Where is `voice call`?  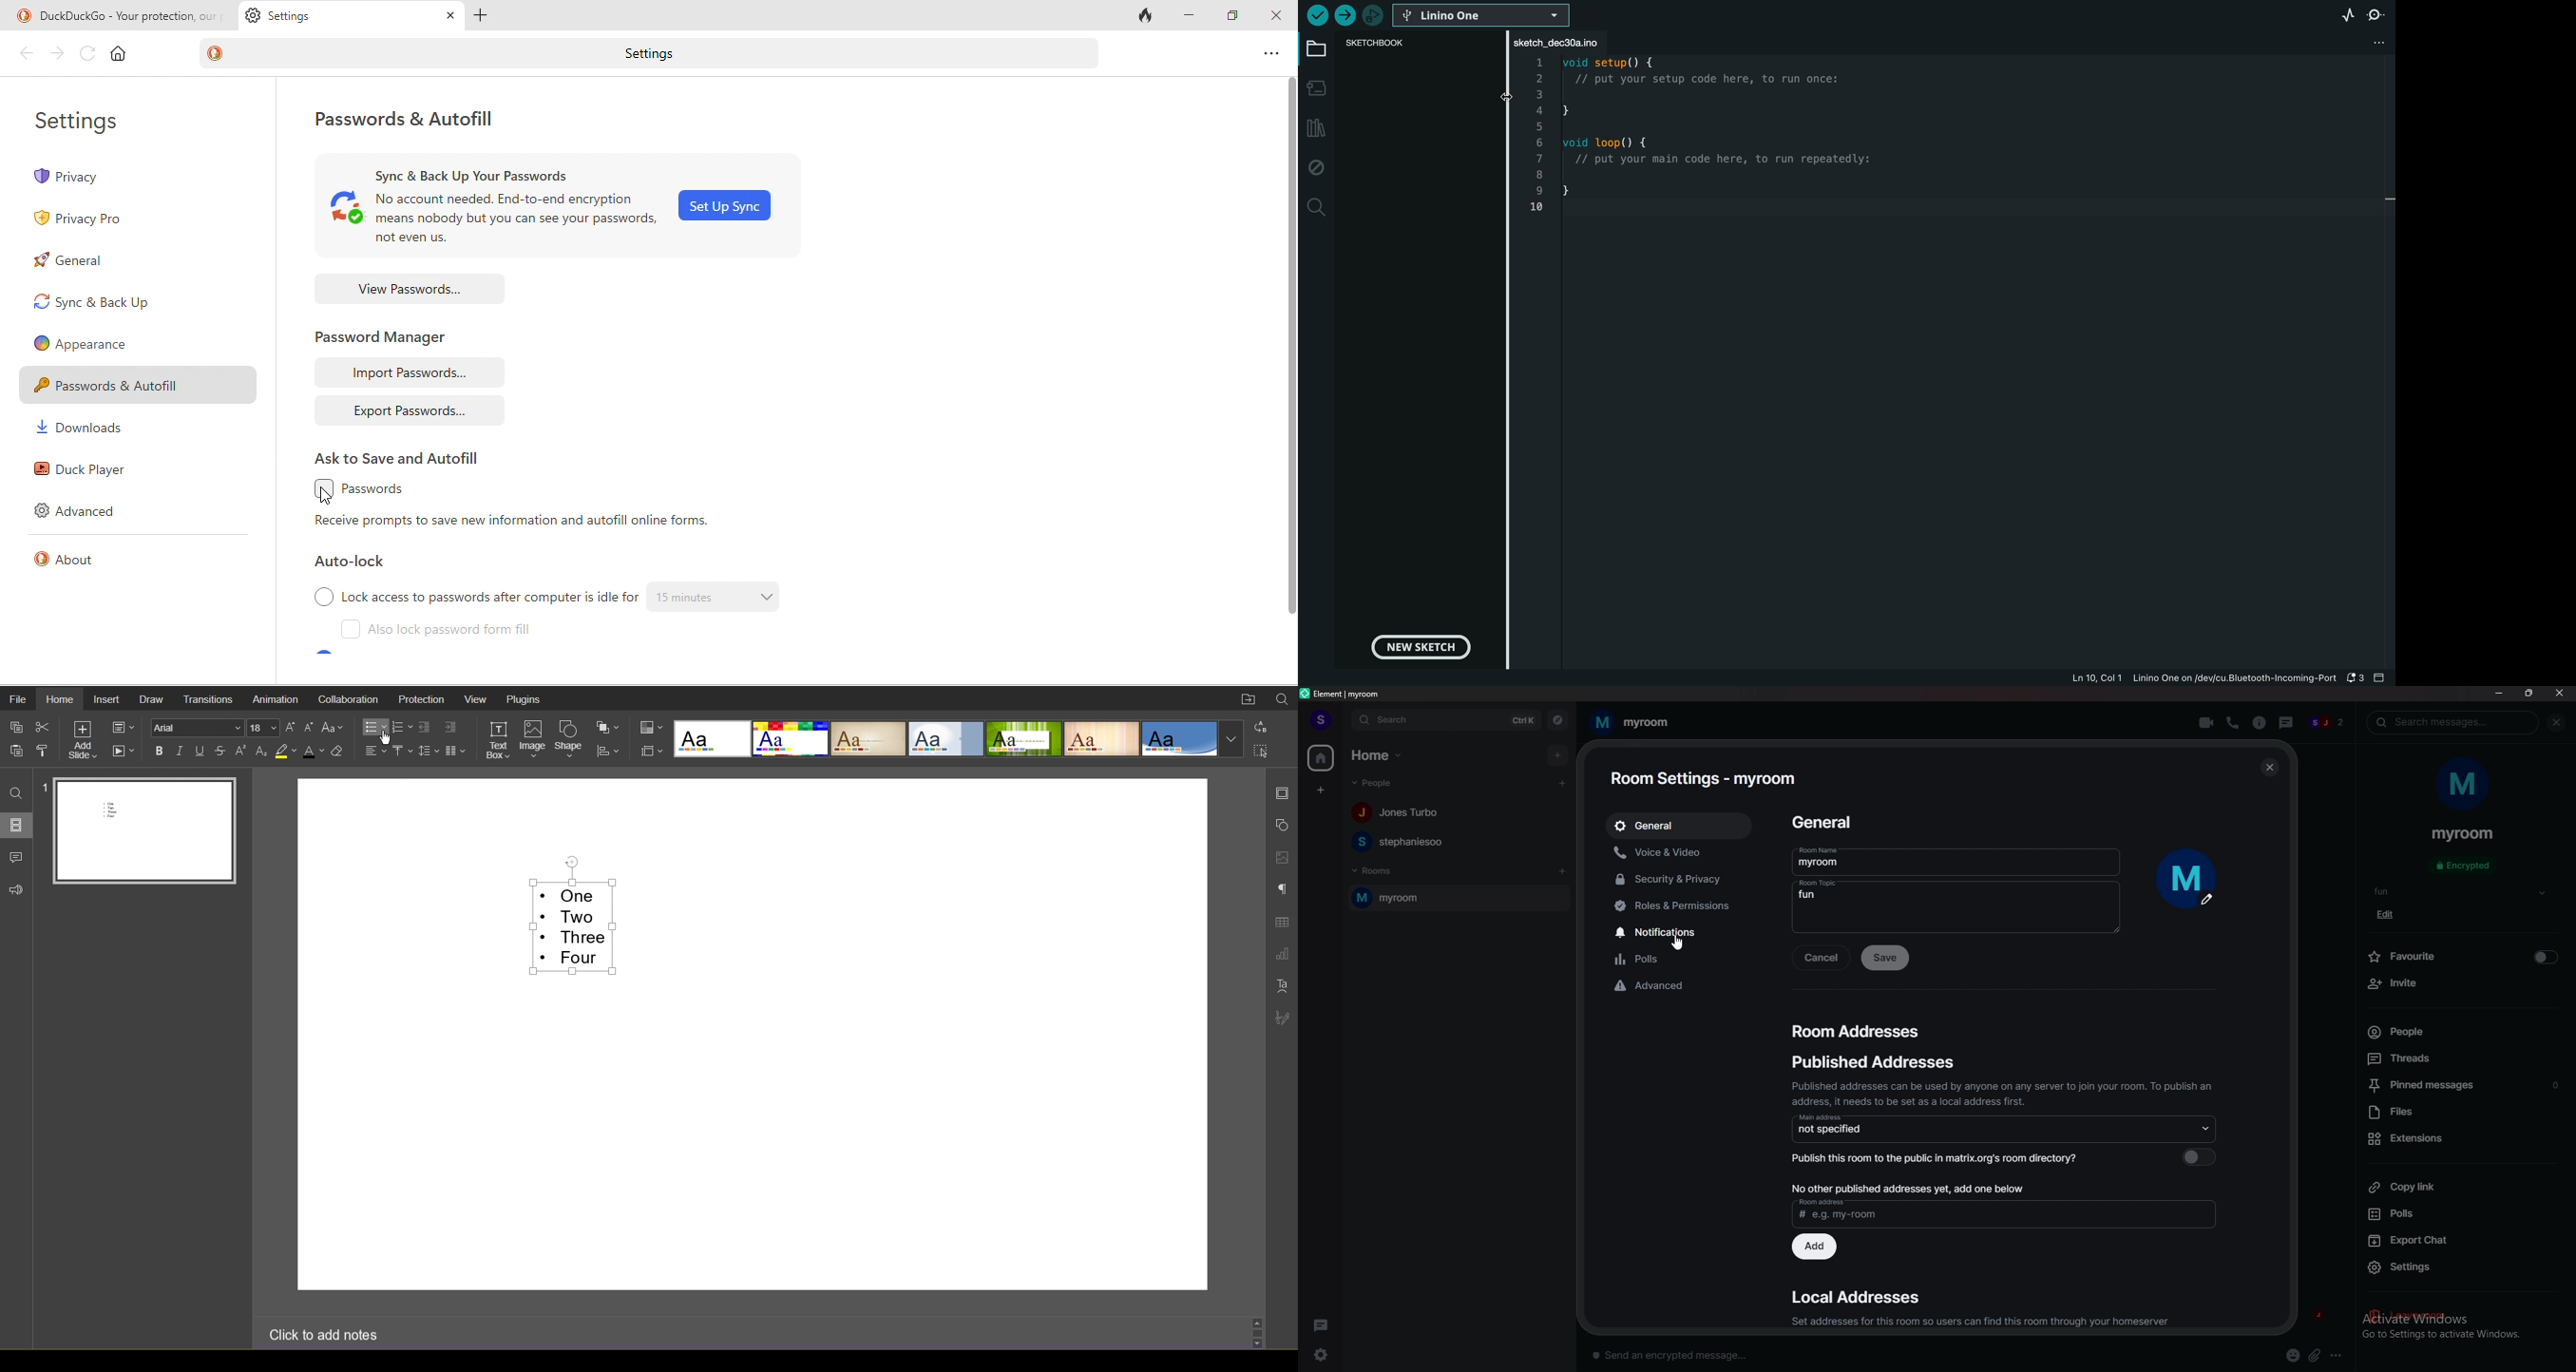 voice call is located at coordinates (2232, 723).